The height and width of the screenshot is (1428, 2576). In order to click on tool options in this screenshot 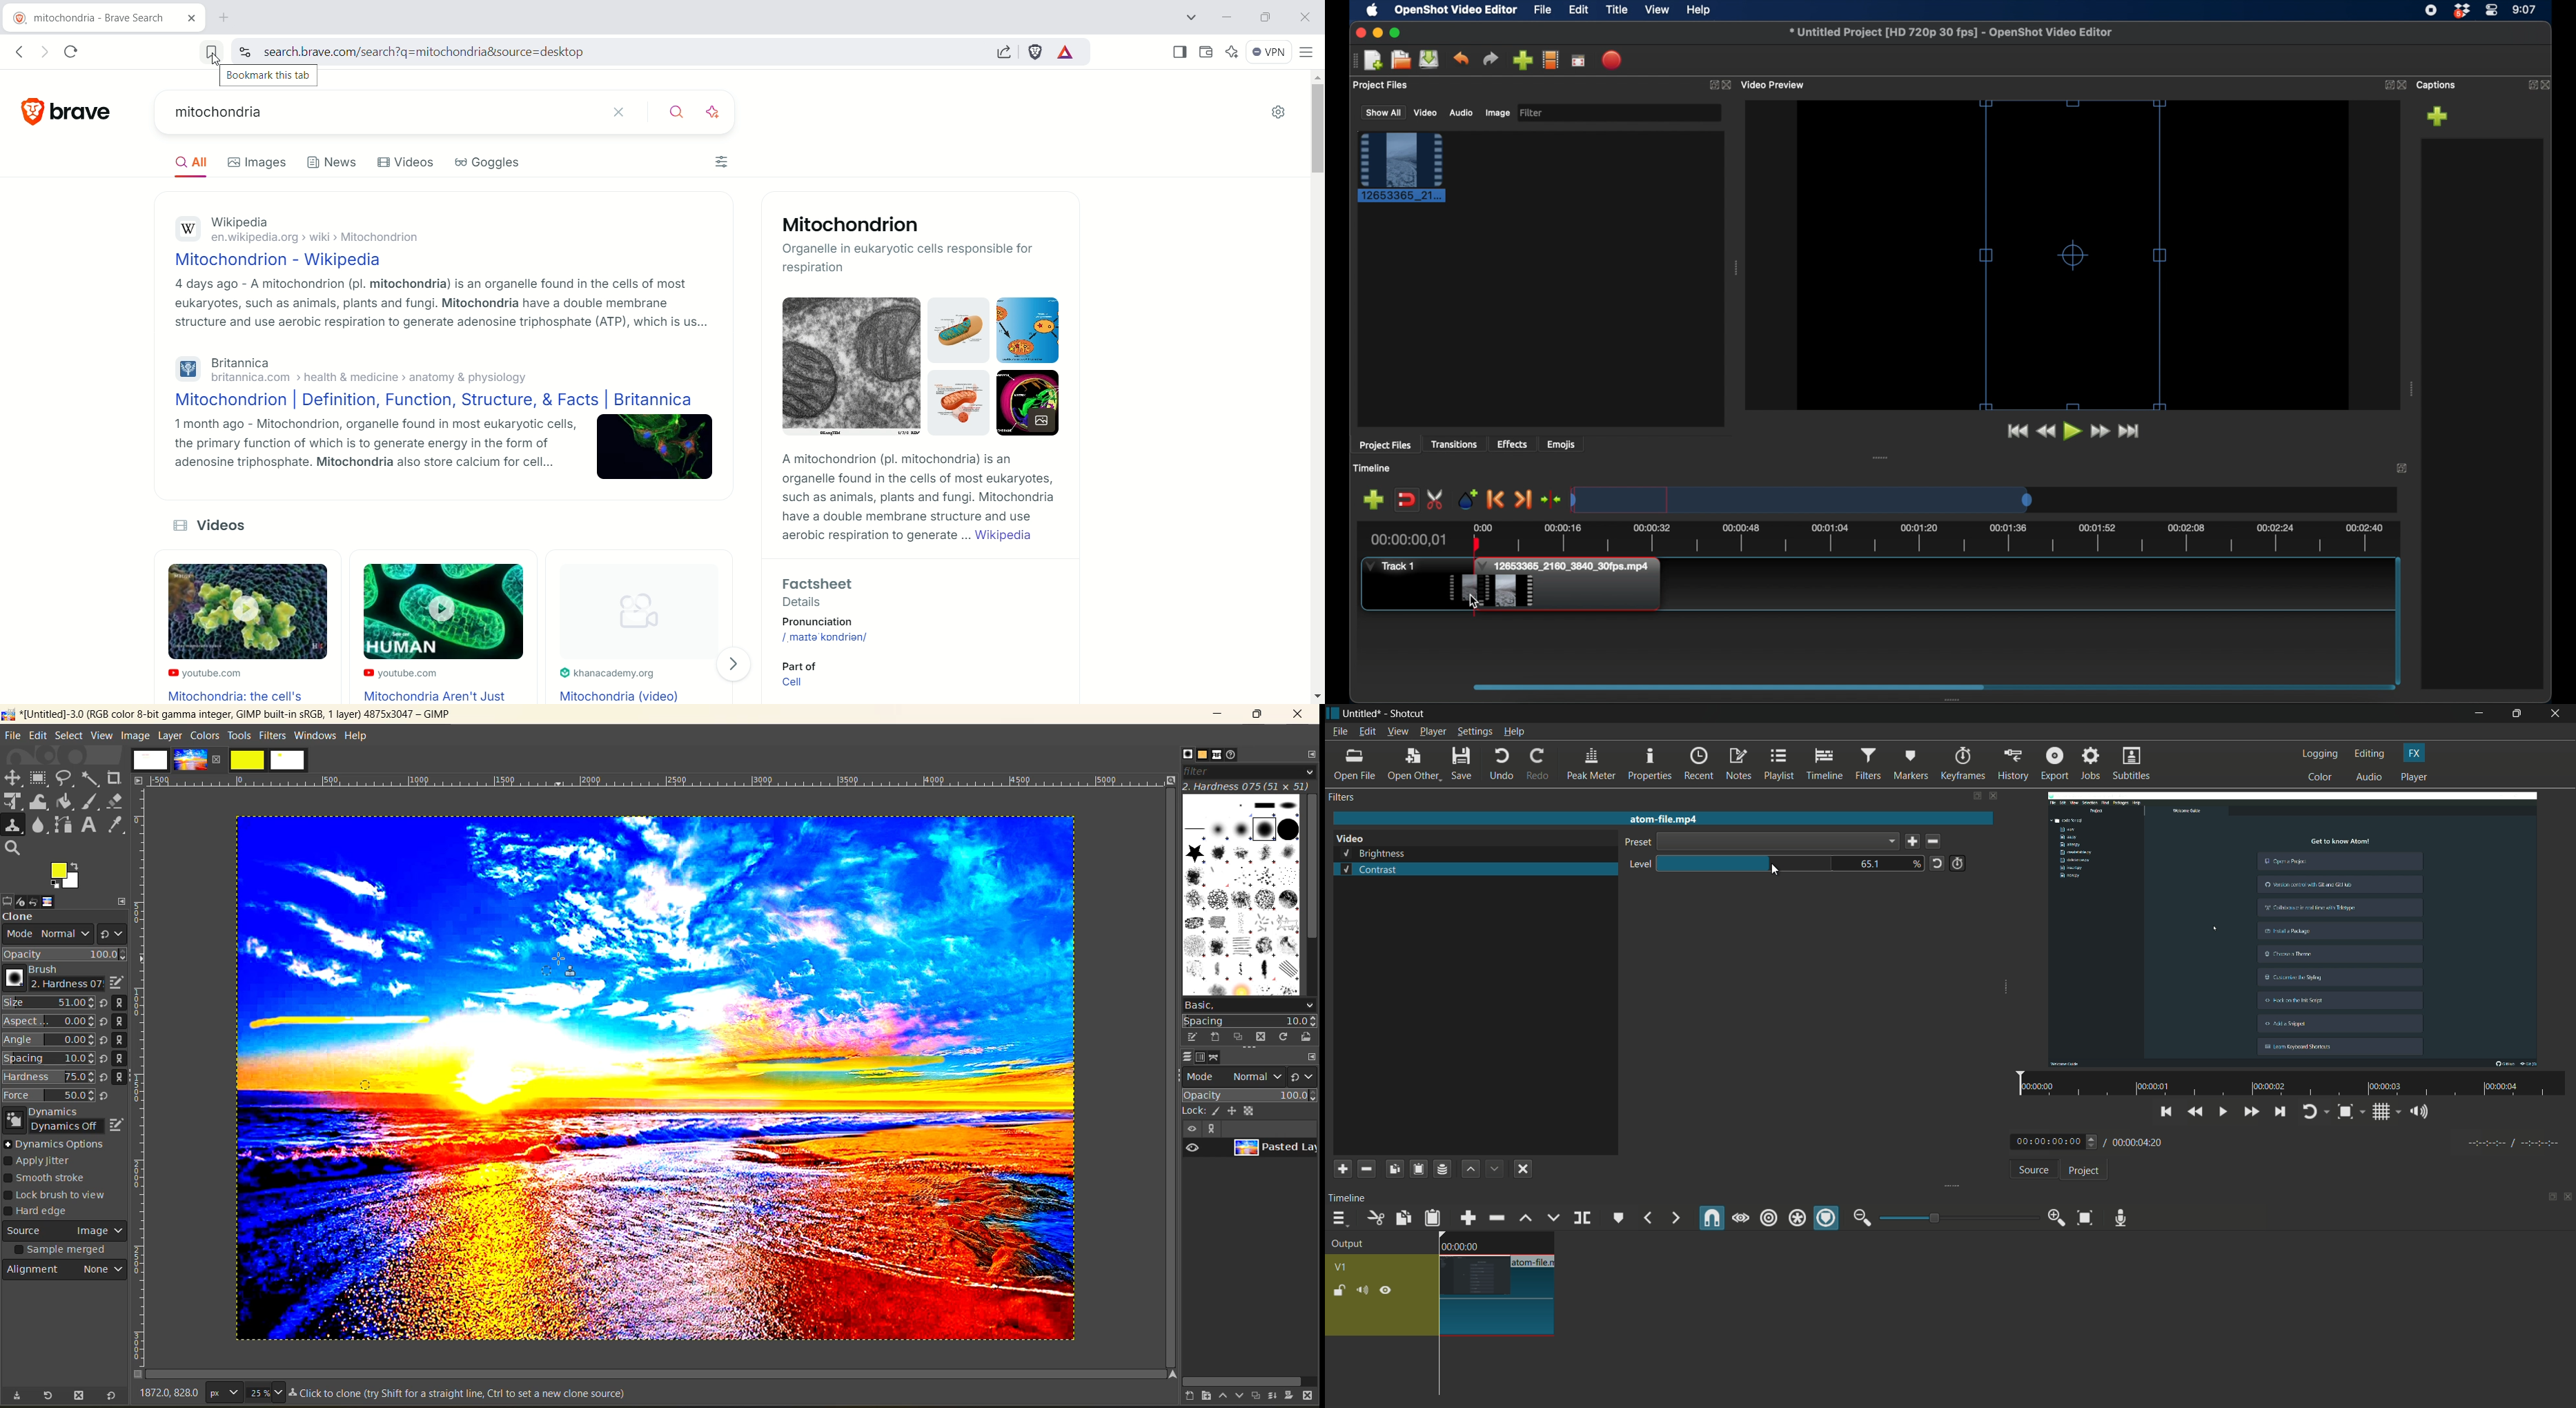, I will do `click(8, 900)`.